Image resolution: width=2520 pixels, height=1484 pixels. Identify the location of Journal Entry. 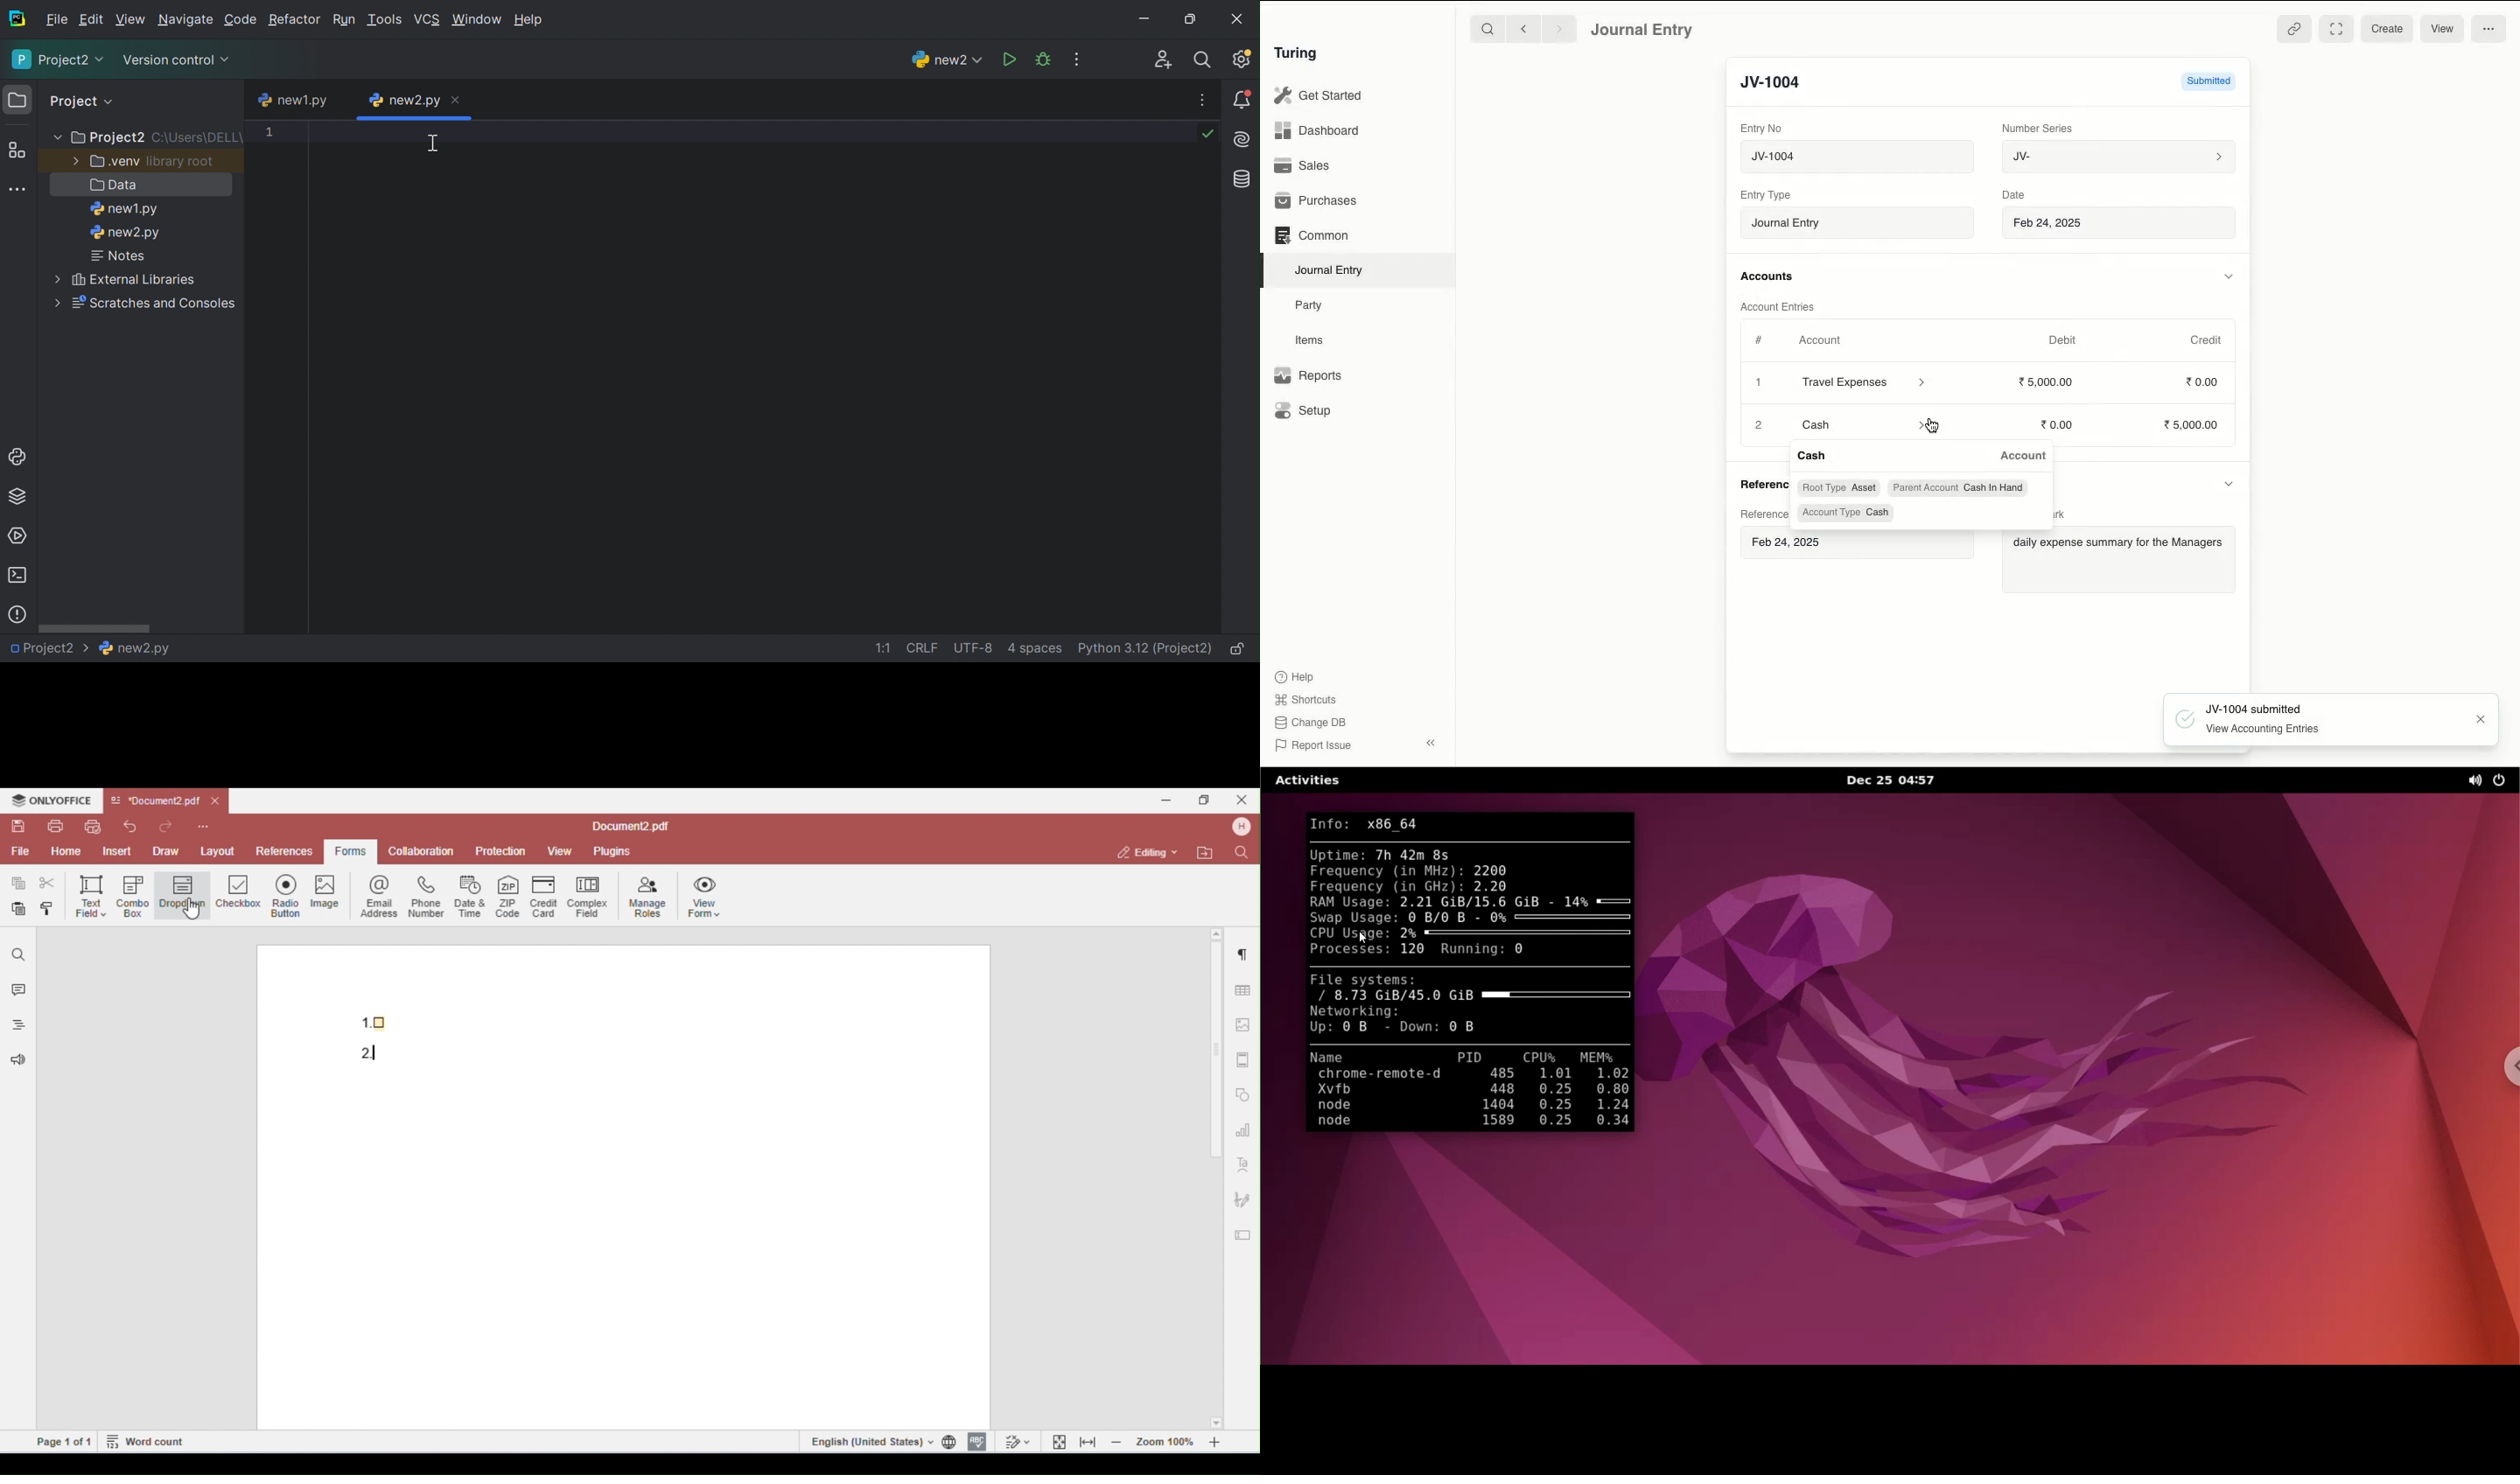
(1643, 31).